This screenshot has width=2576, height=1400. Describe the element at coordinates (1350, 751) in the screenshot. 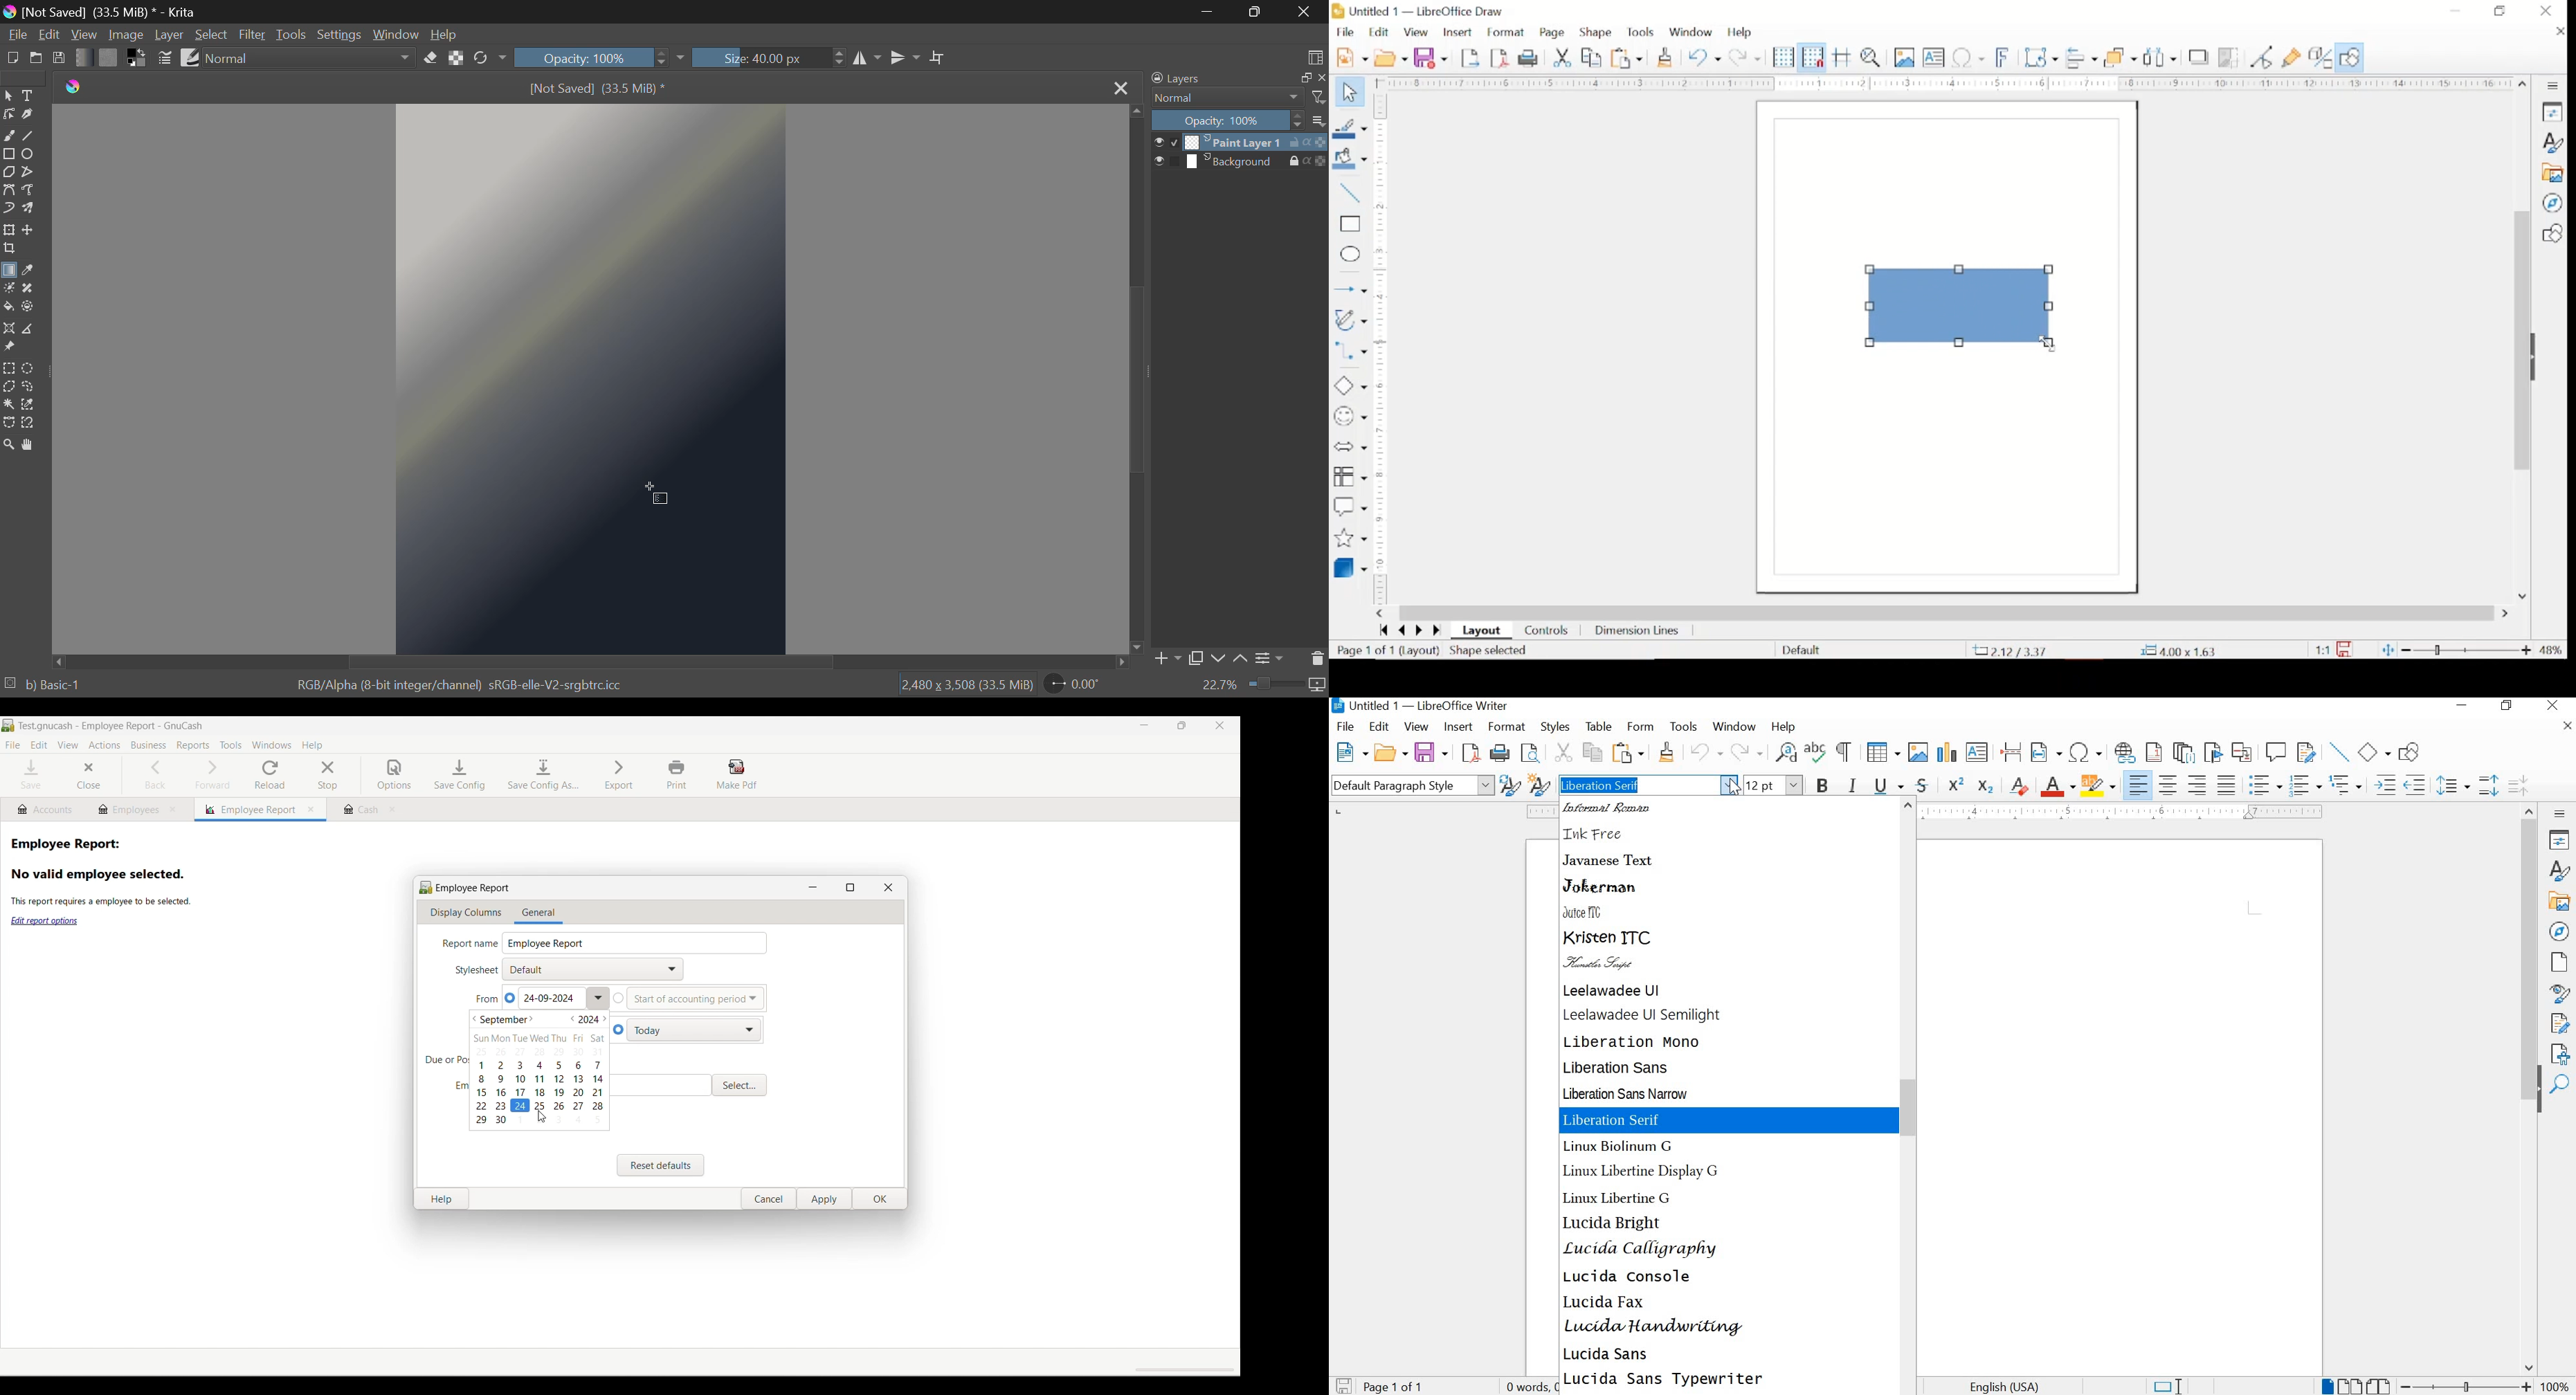

I see `NEW` at that location.